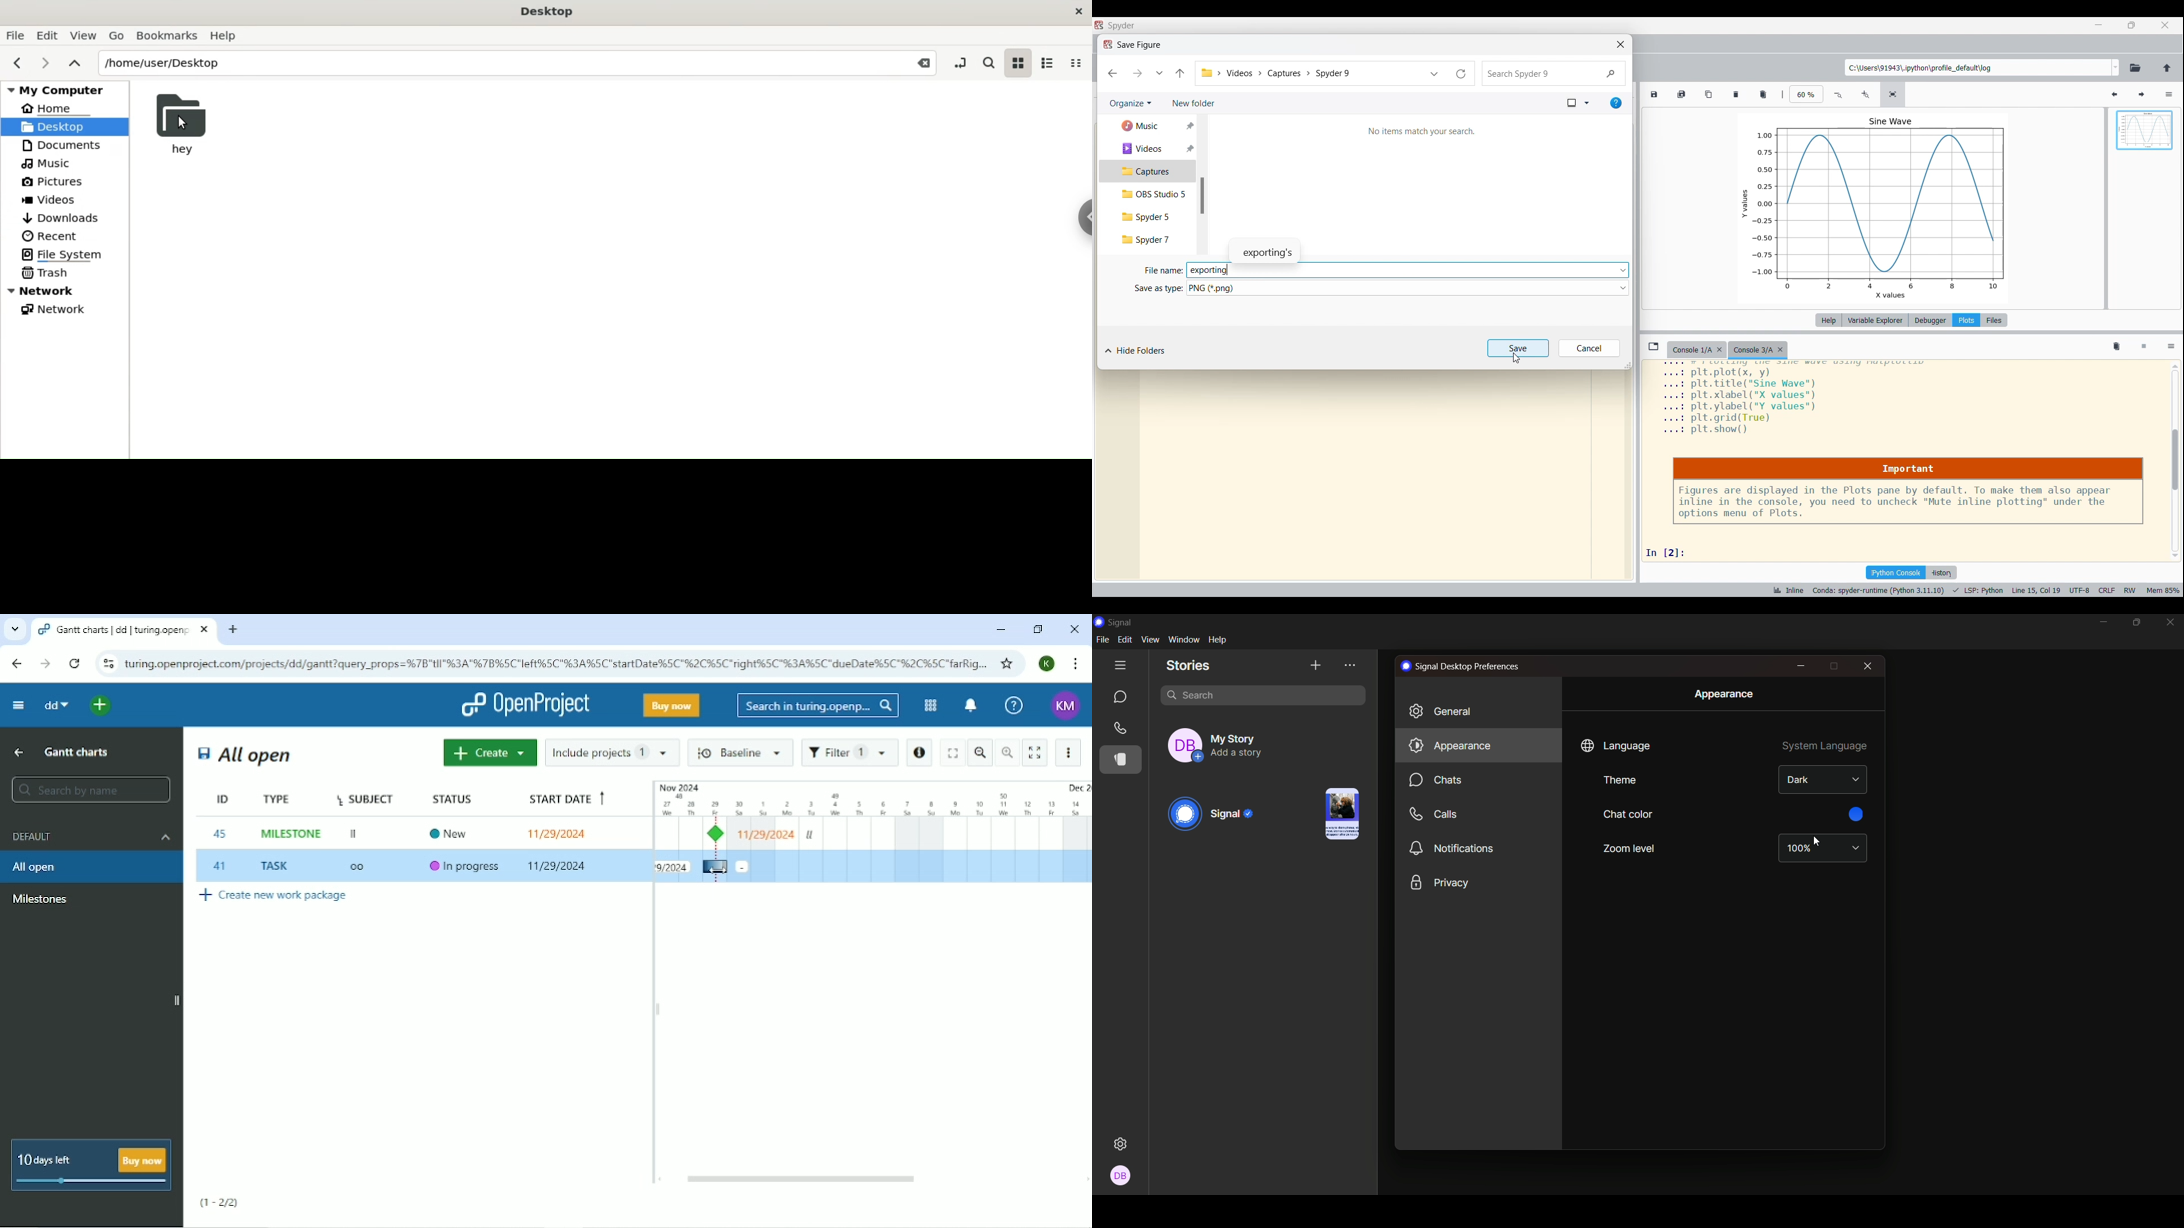 This screenshot has width=2184, height=1232. I want to click on Restore down, so click(1039, 630).